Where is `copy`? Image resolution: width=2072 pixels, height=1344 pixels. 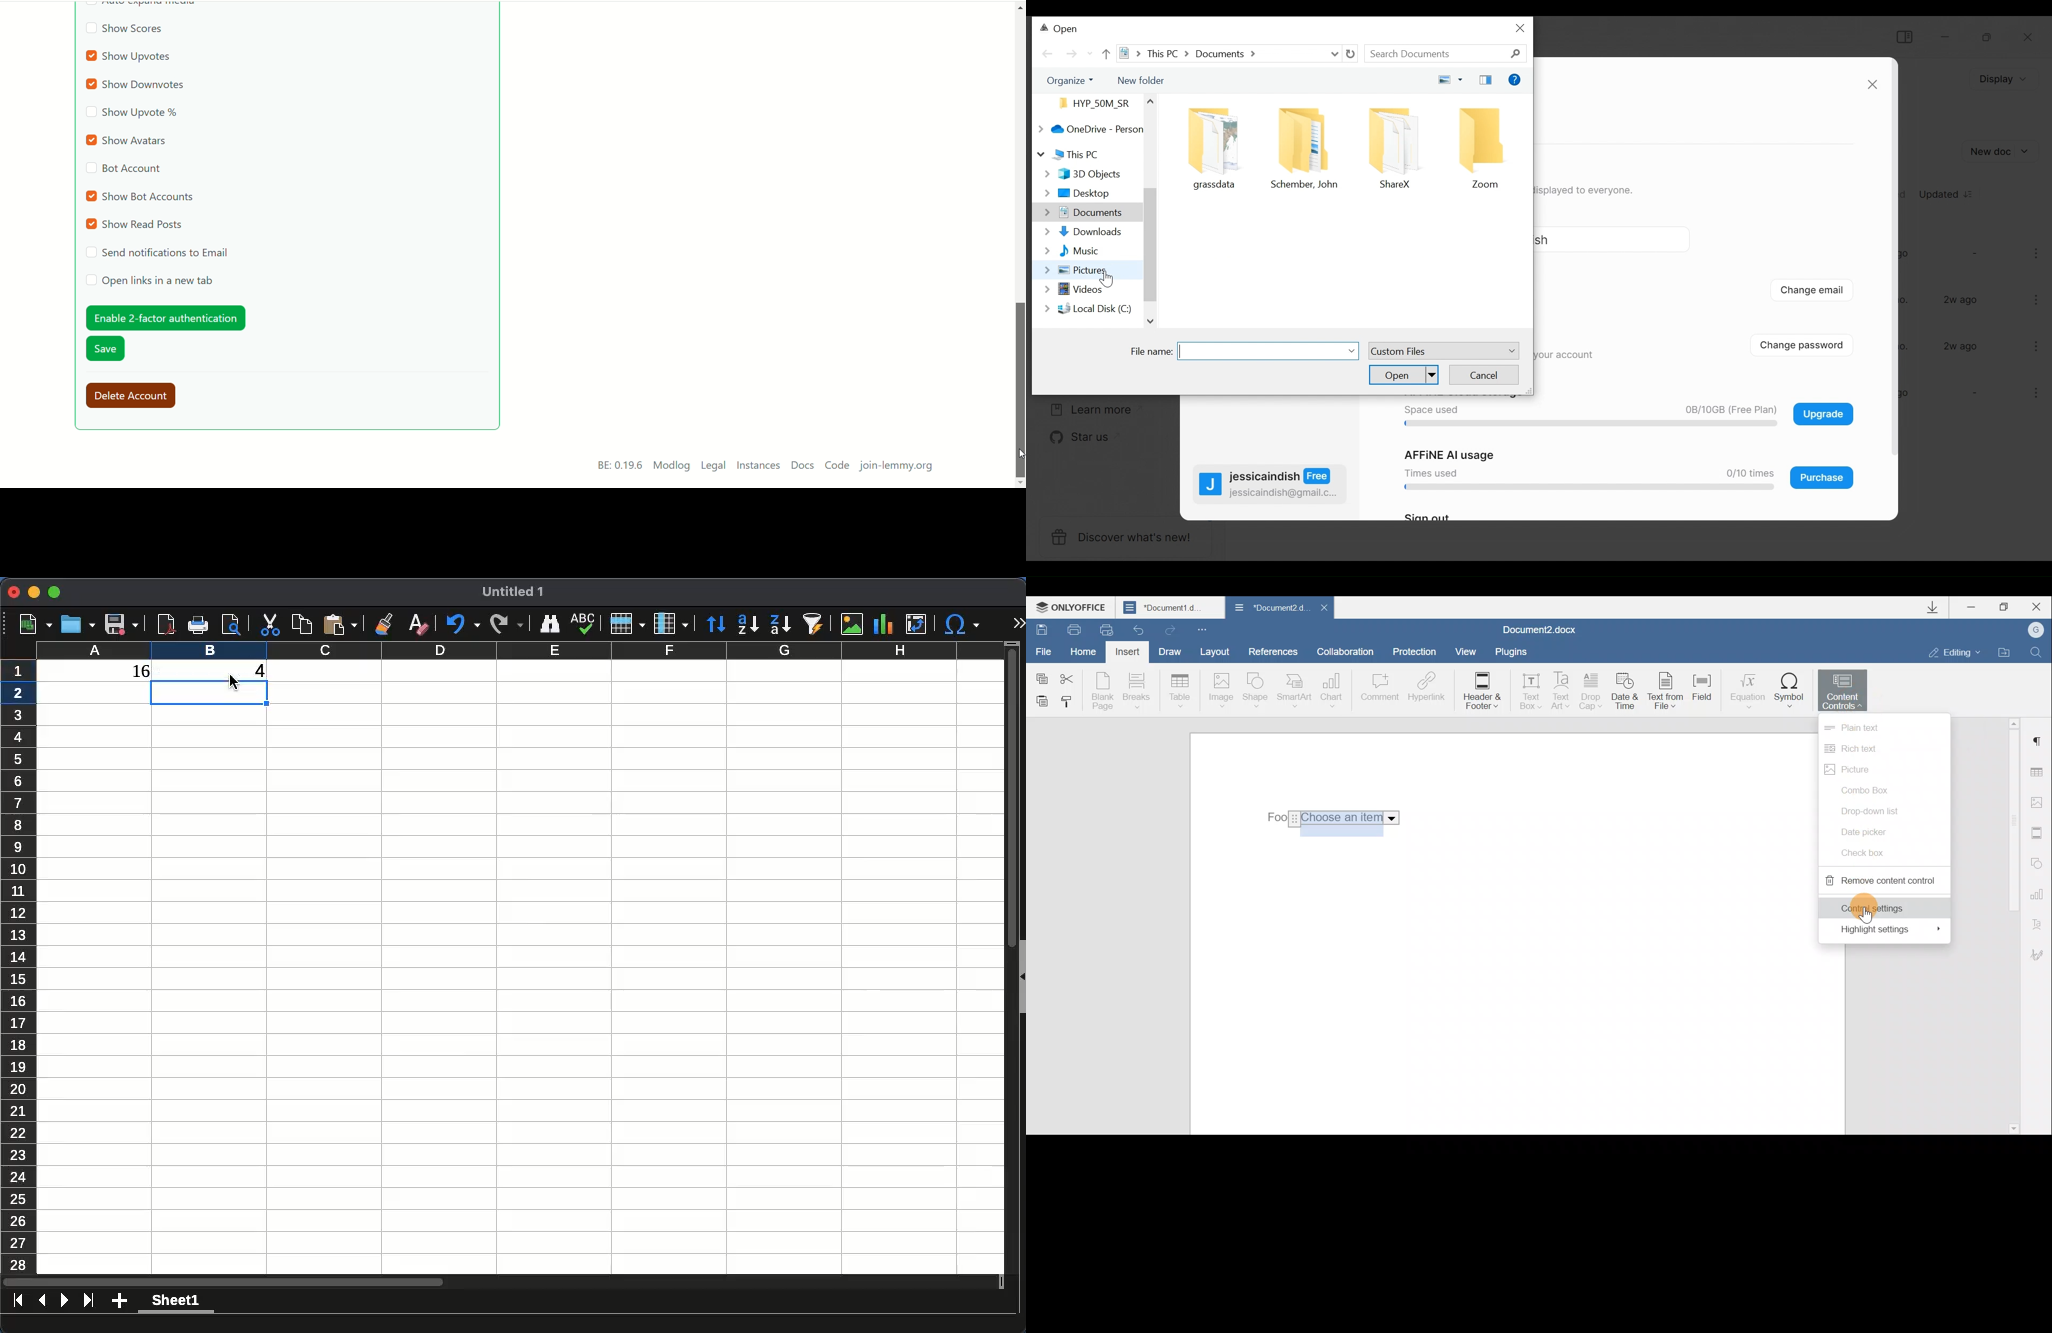
copy is located at coordinates (301, 624).